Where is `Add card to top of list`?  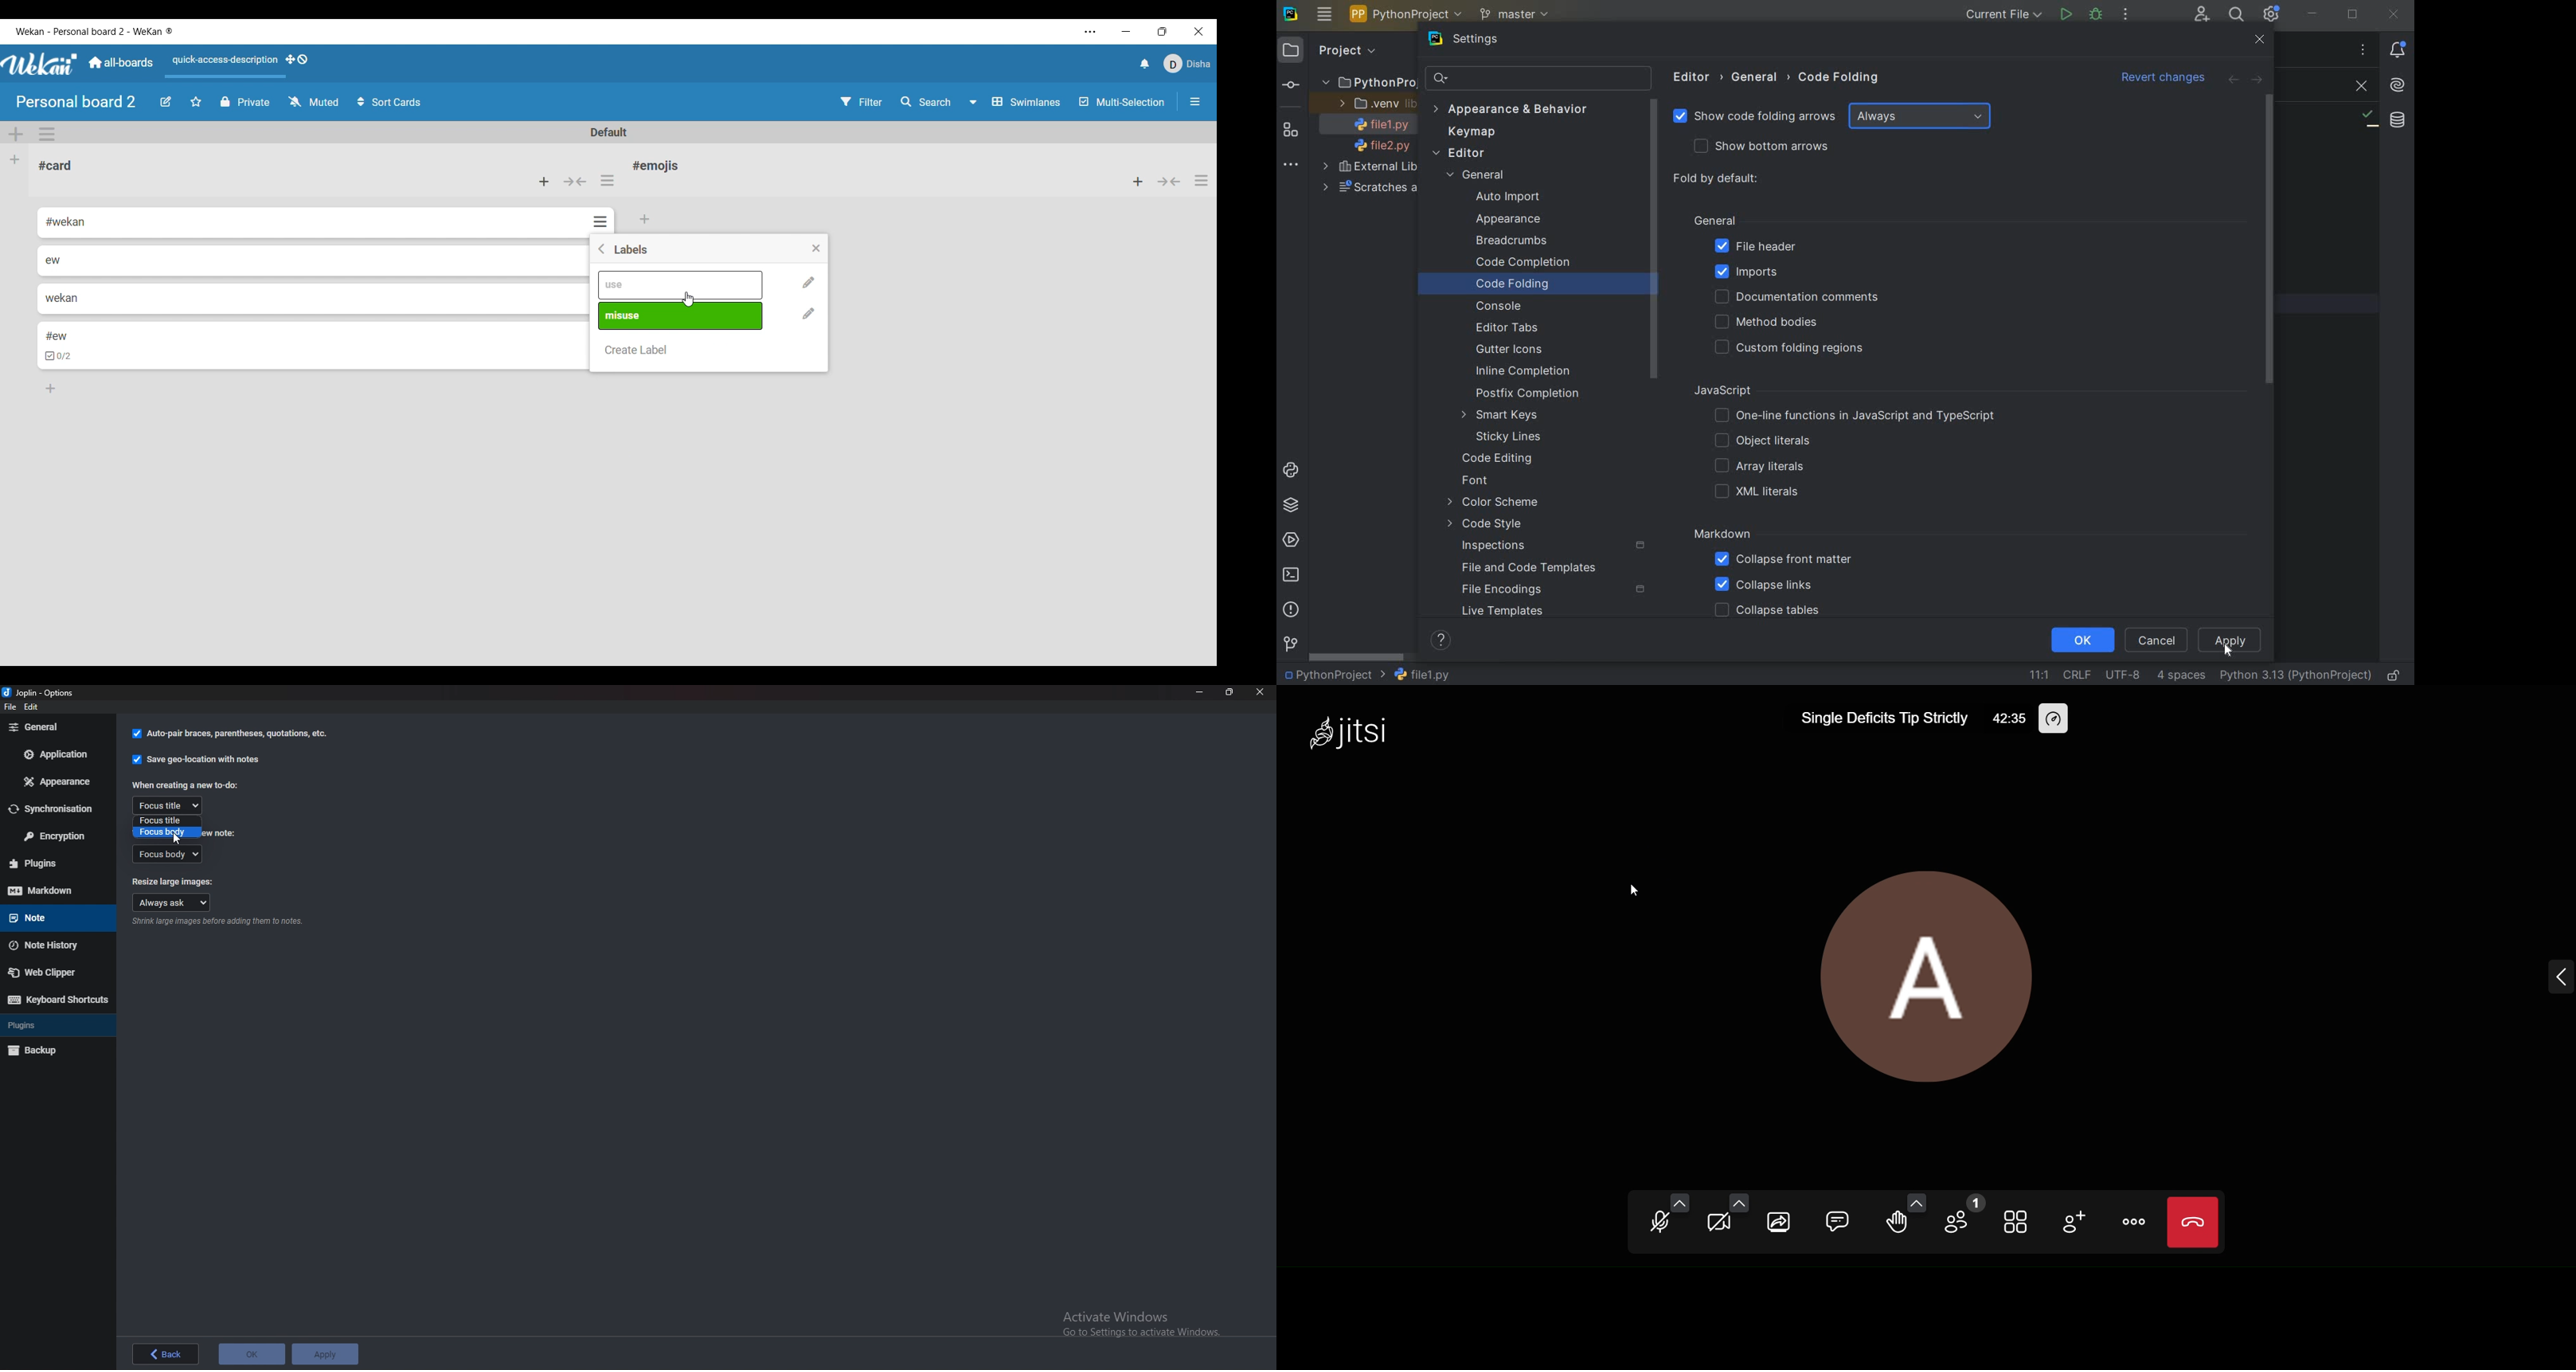 Add card to top of list is located at coordinates (1138, 181).